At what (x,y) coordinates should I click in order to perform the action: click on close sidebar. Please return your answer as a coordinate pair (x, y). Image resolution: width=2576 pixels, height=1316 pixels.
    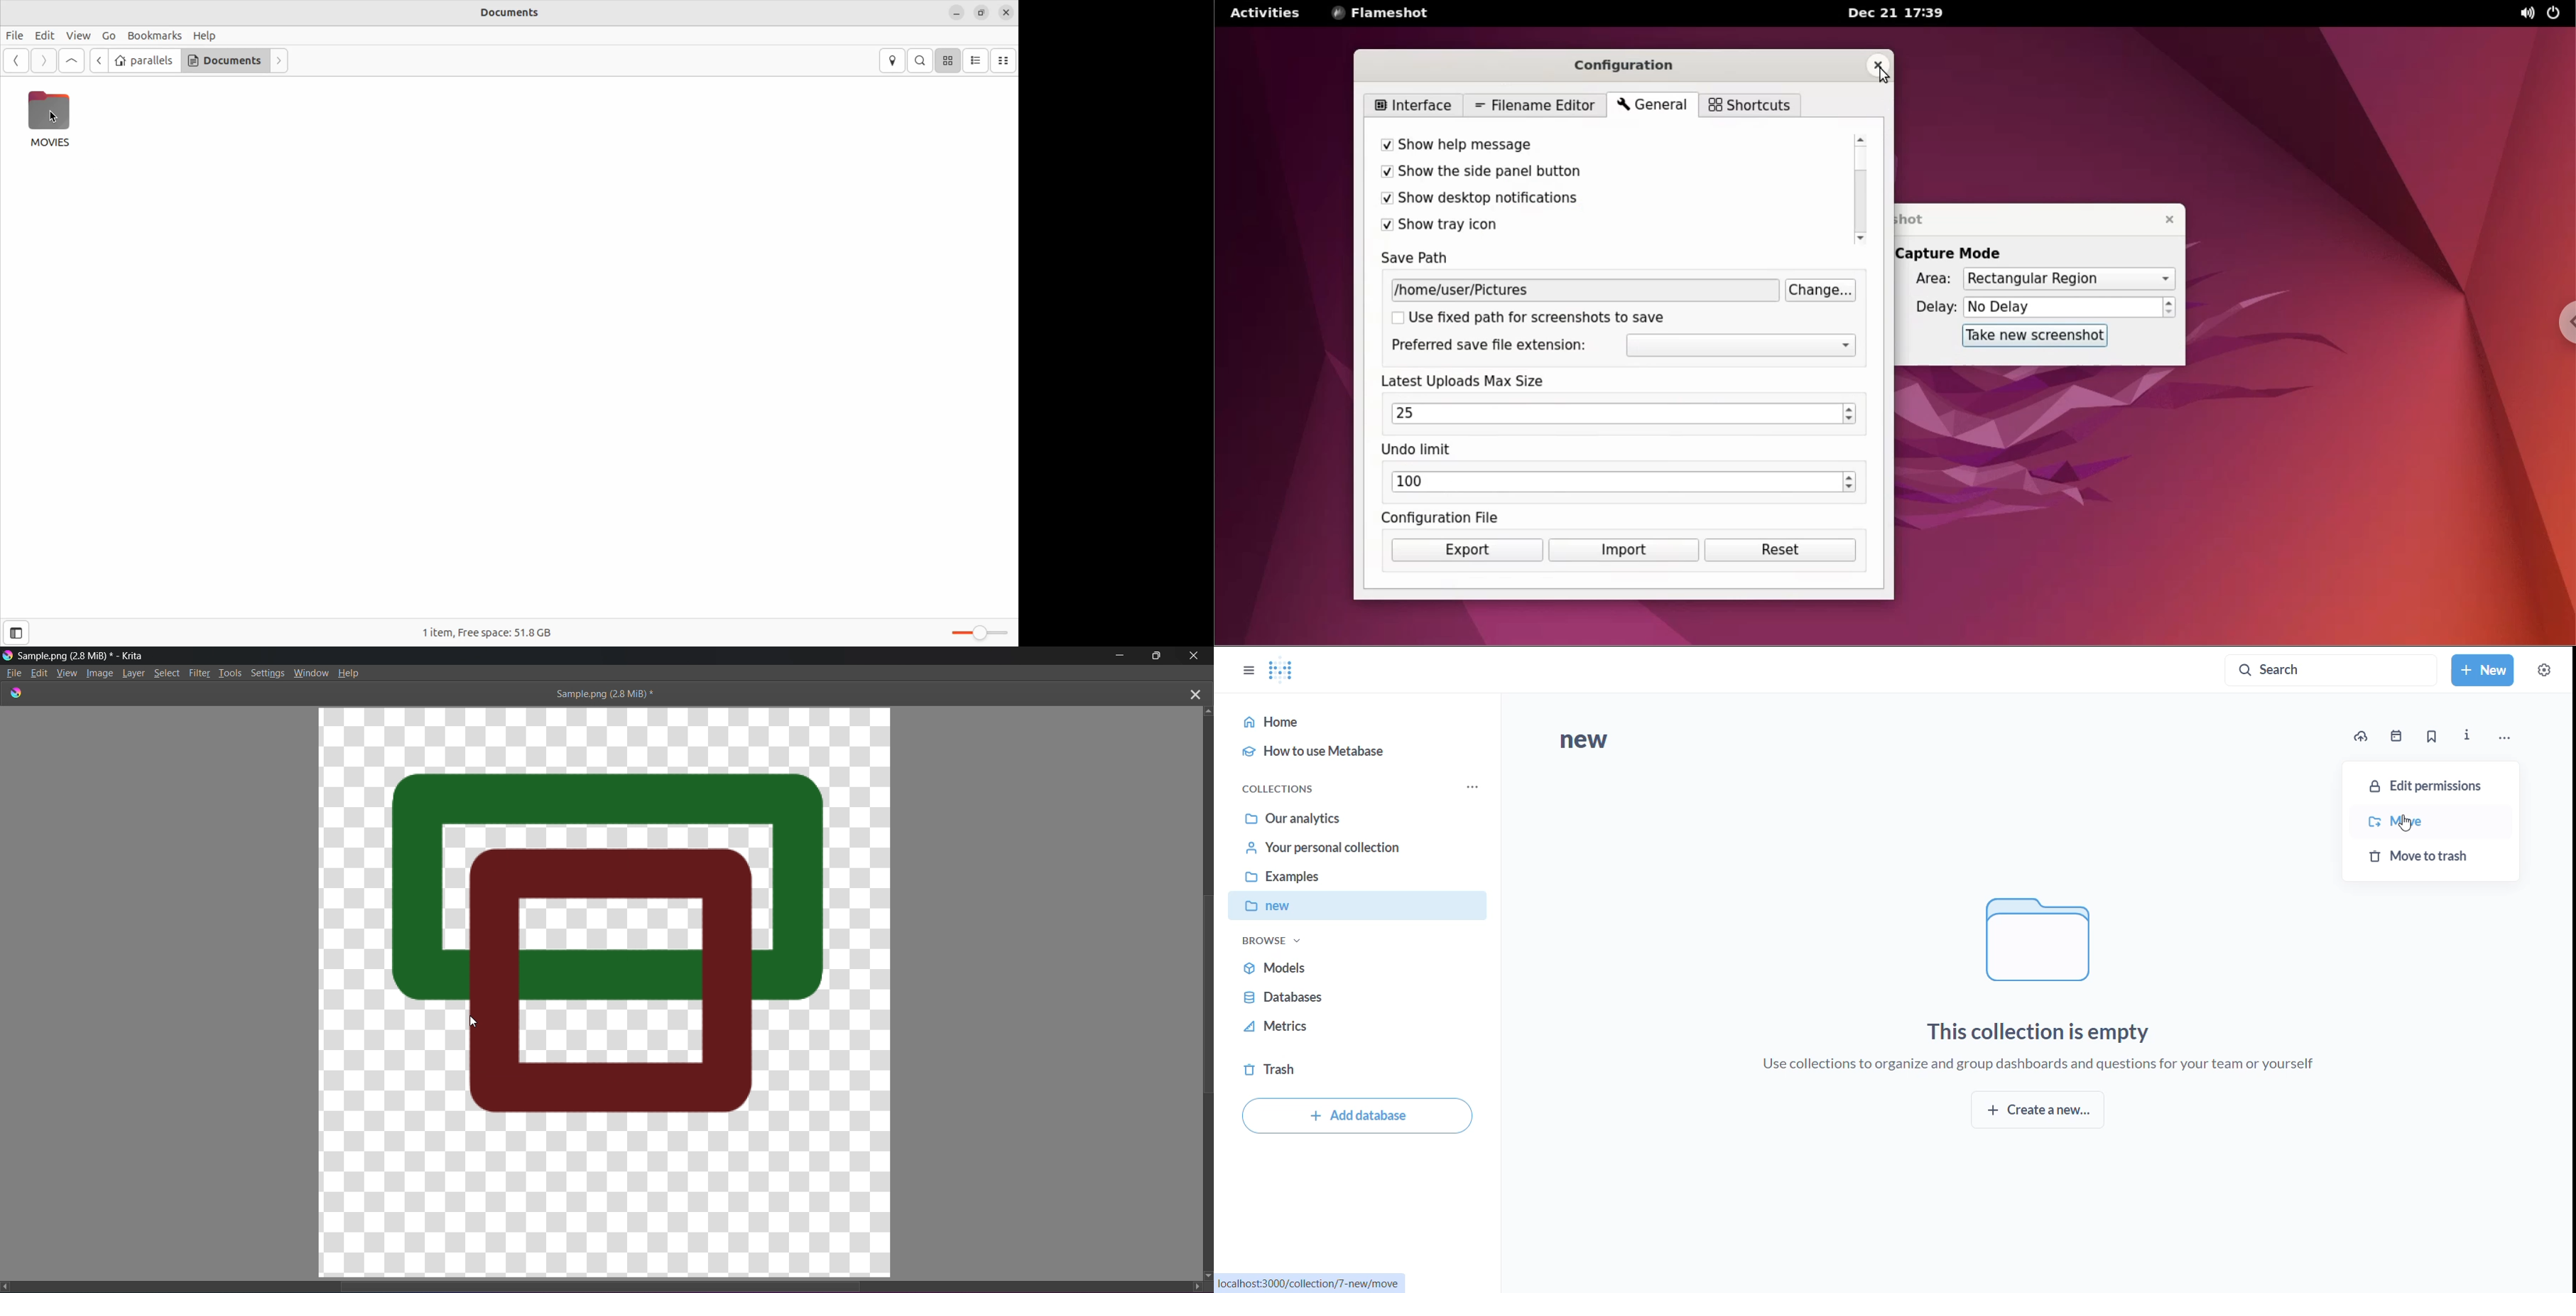
    Looking at the image, I should click on (1243, 671).